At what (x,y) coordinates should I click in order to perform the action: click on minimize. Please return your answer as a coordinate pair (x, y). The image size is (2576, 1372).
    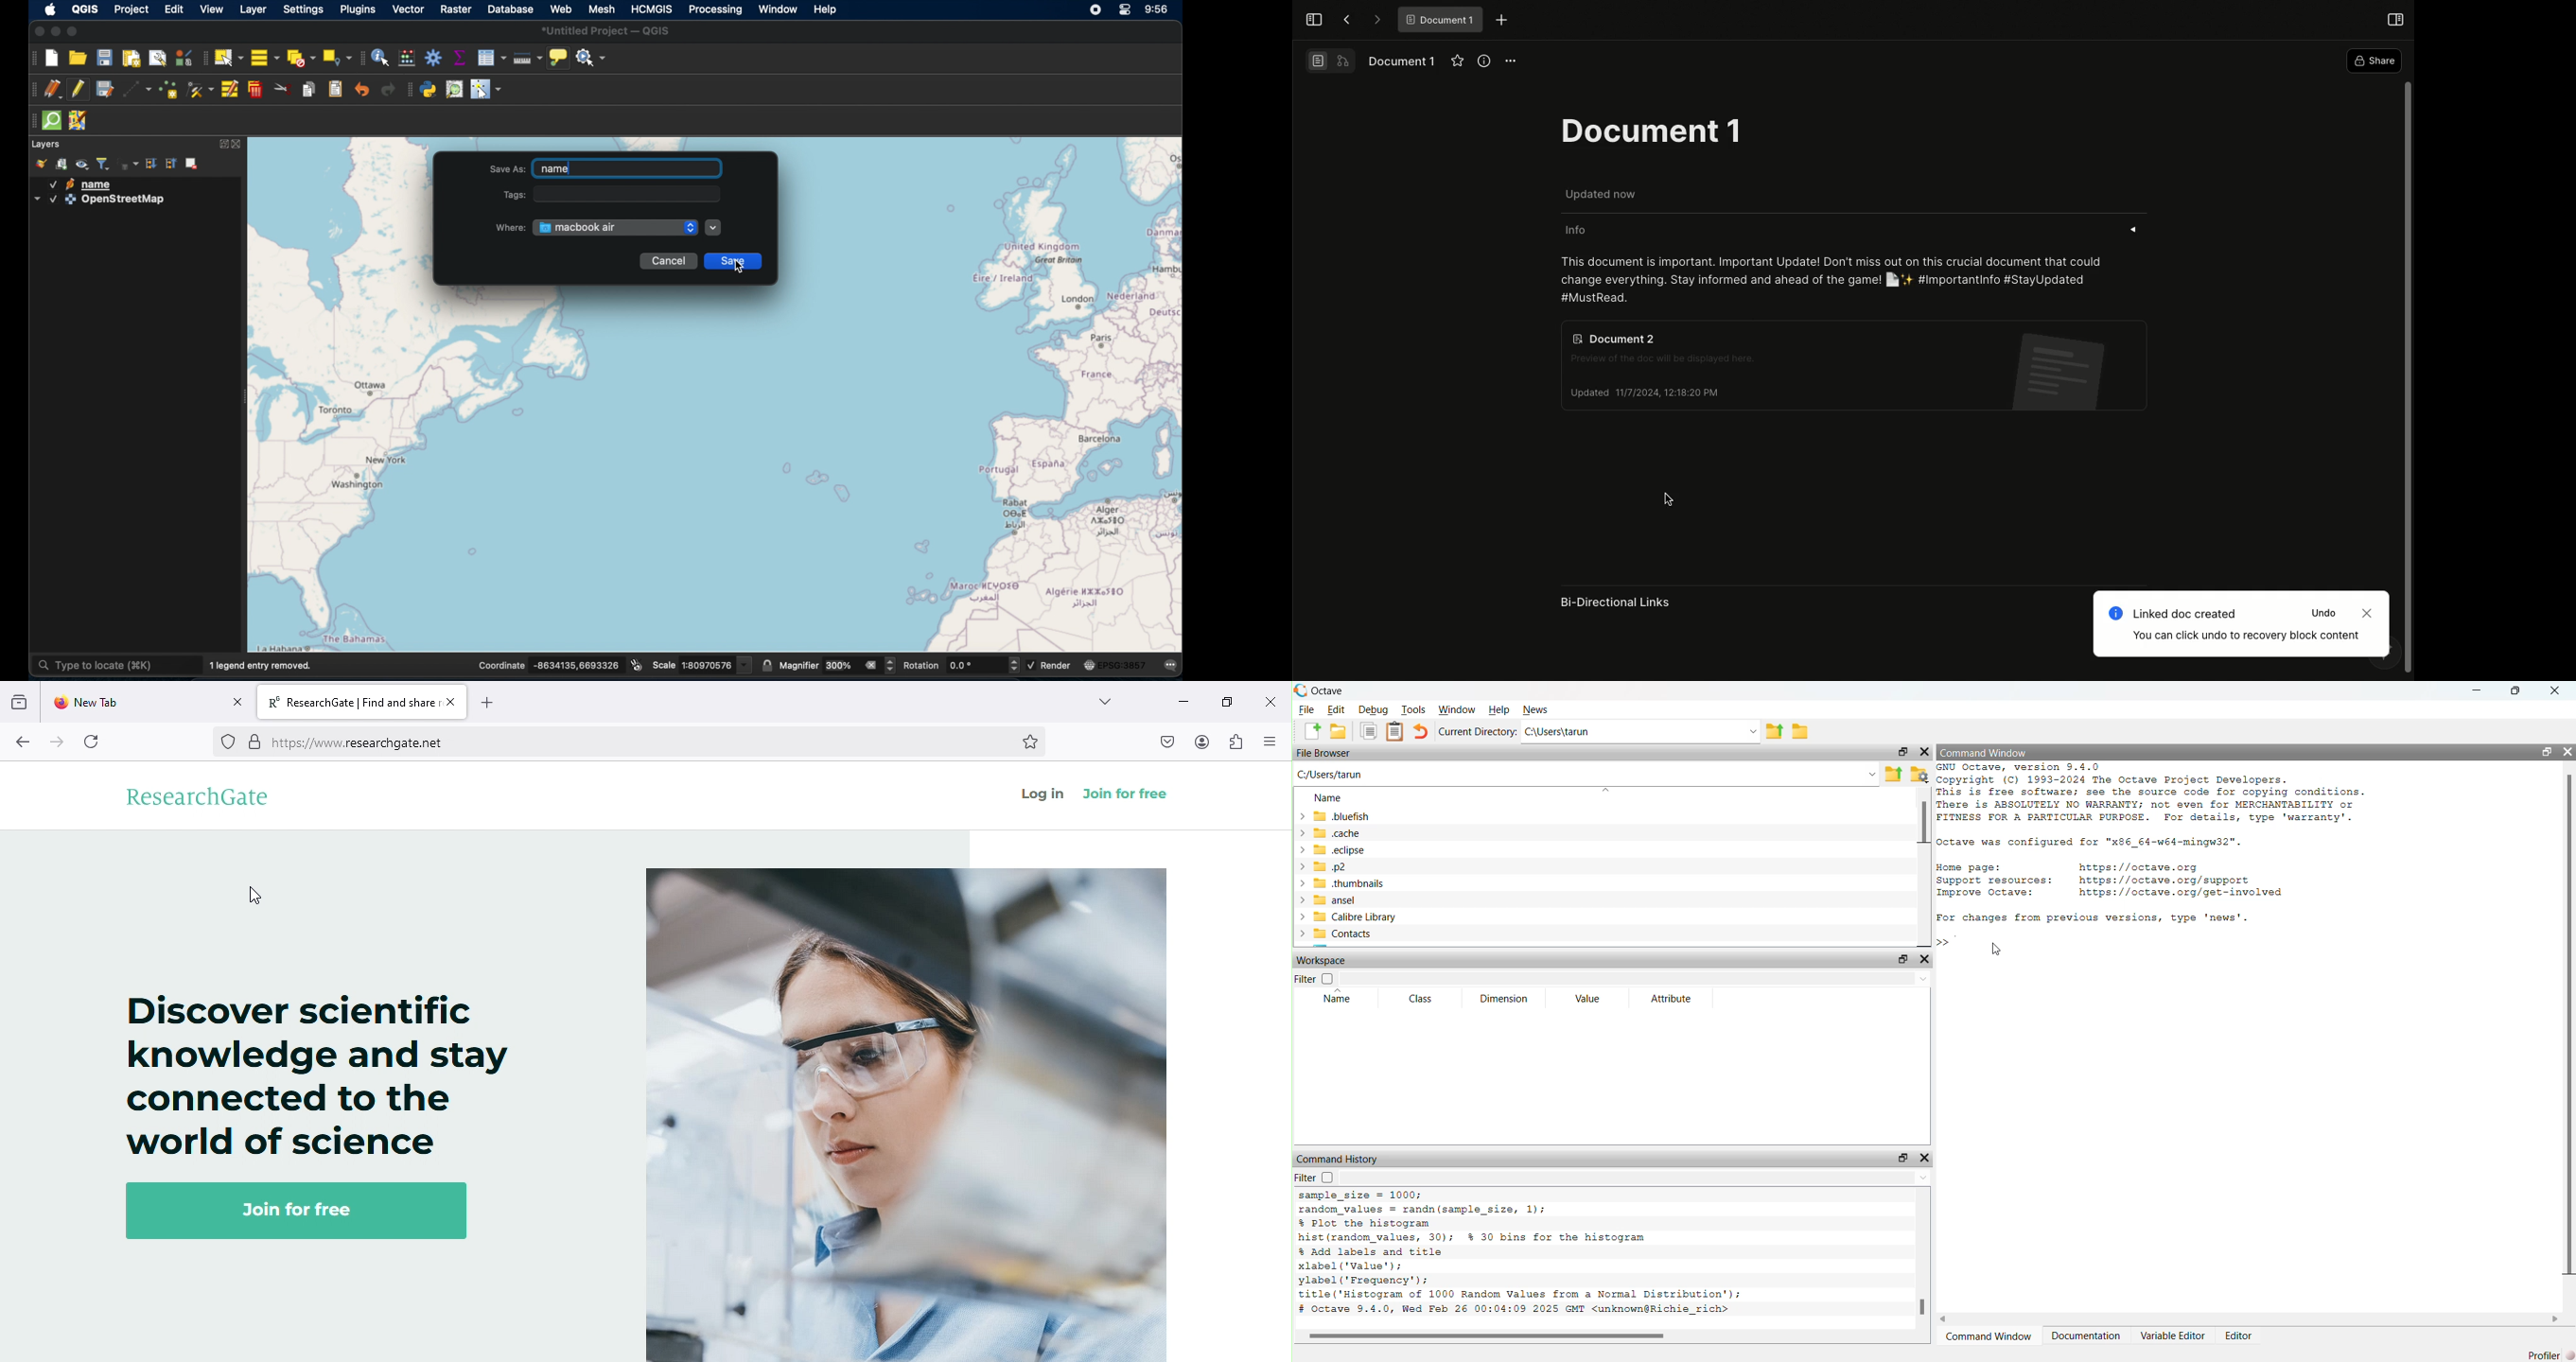
    Looking at the image, I should click on (1184, 700).